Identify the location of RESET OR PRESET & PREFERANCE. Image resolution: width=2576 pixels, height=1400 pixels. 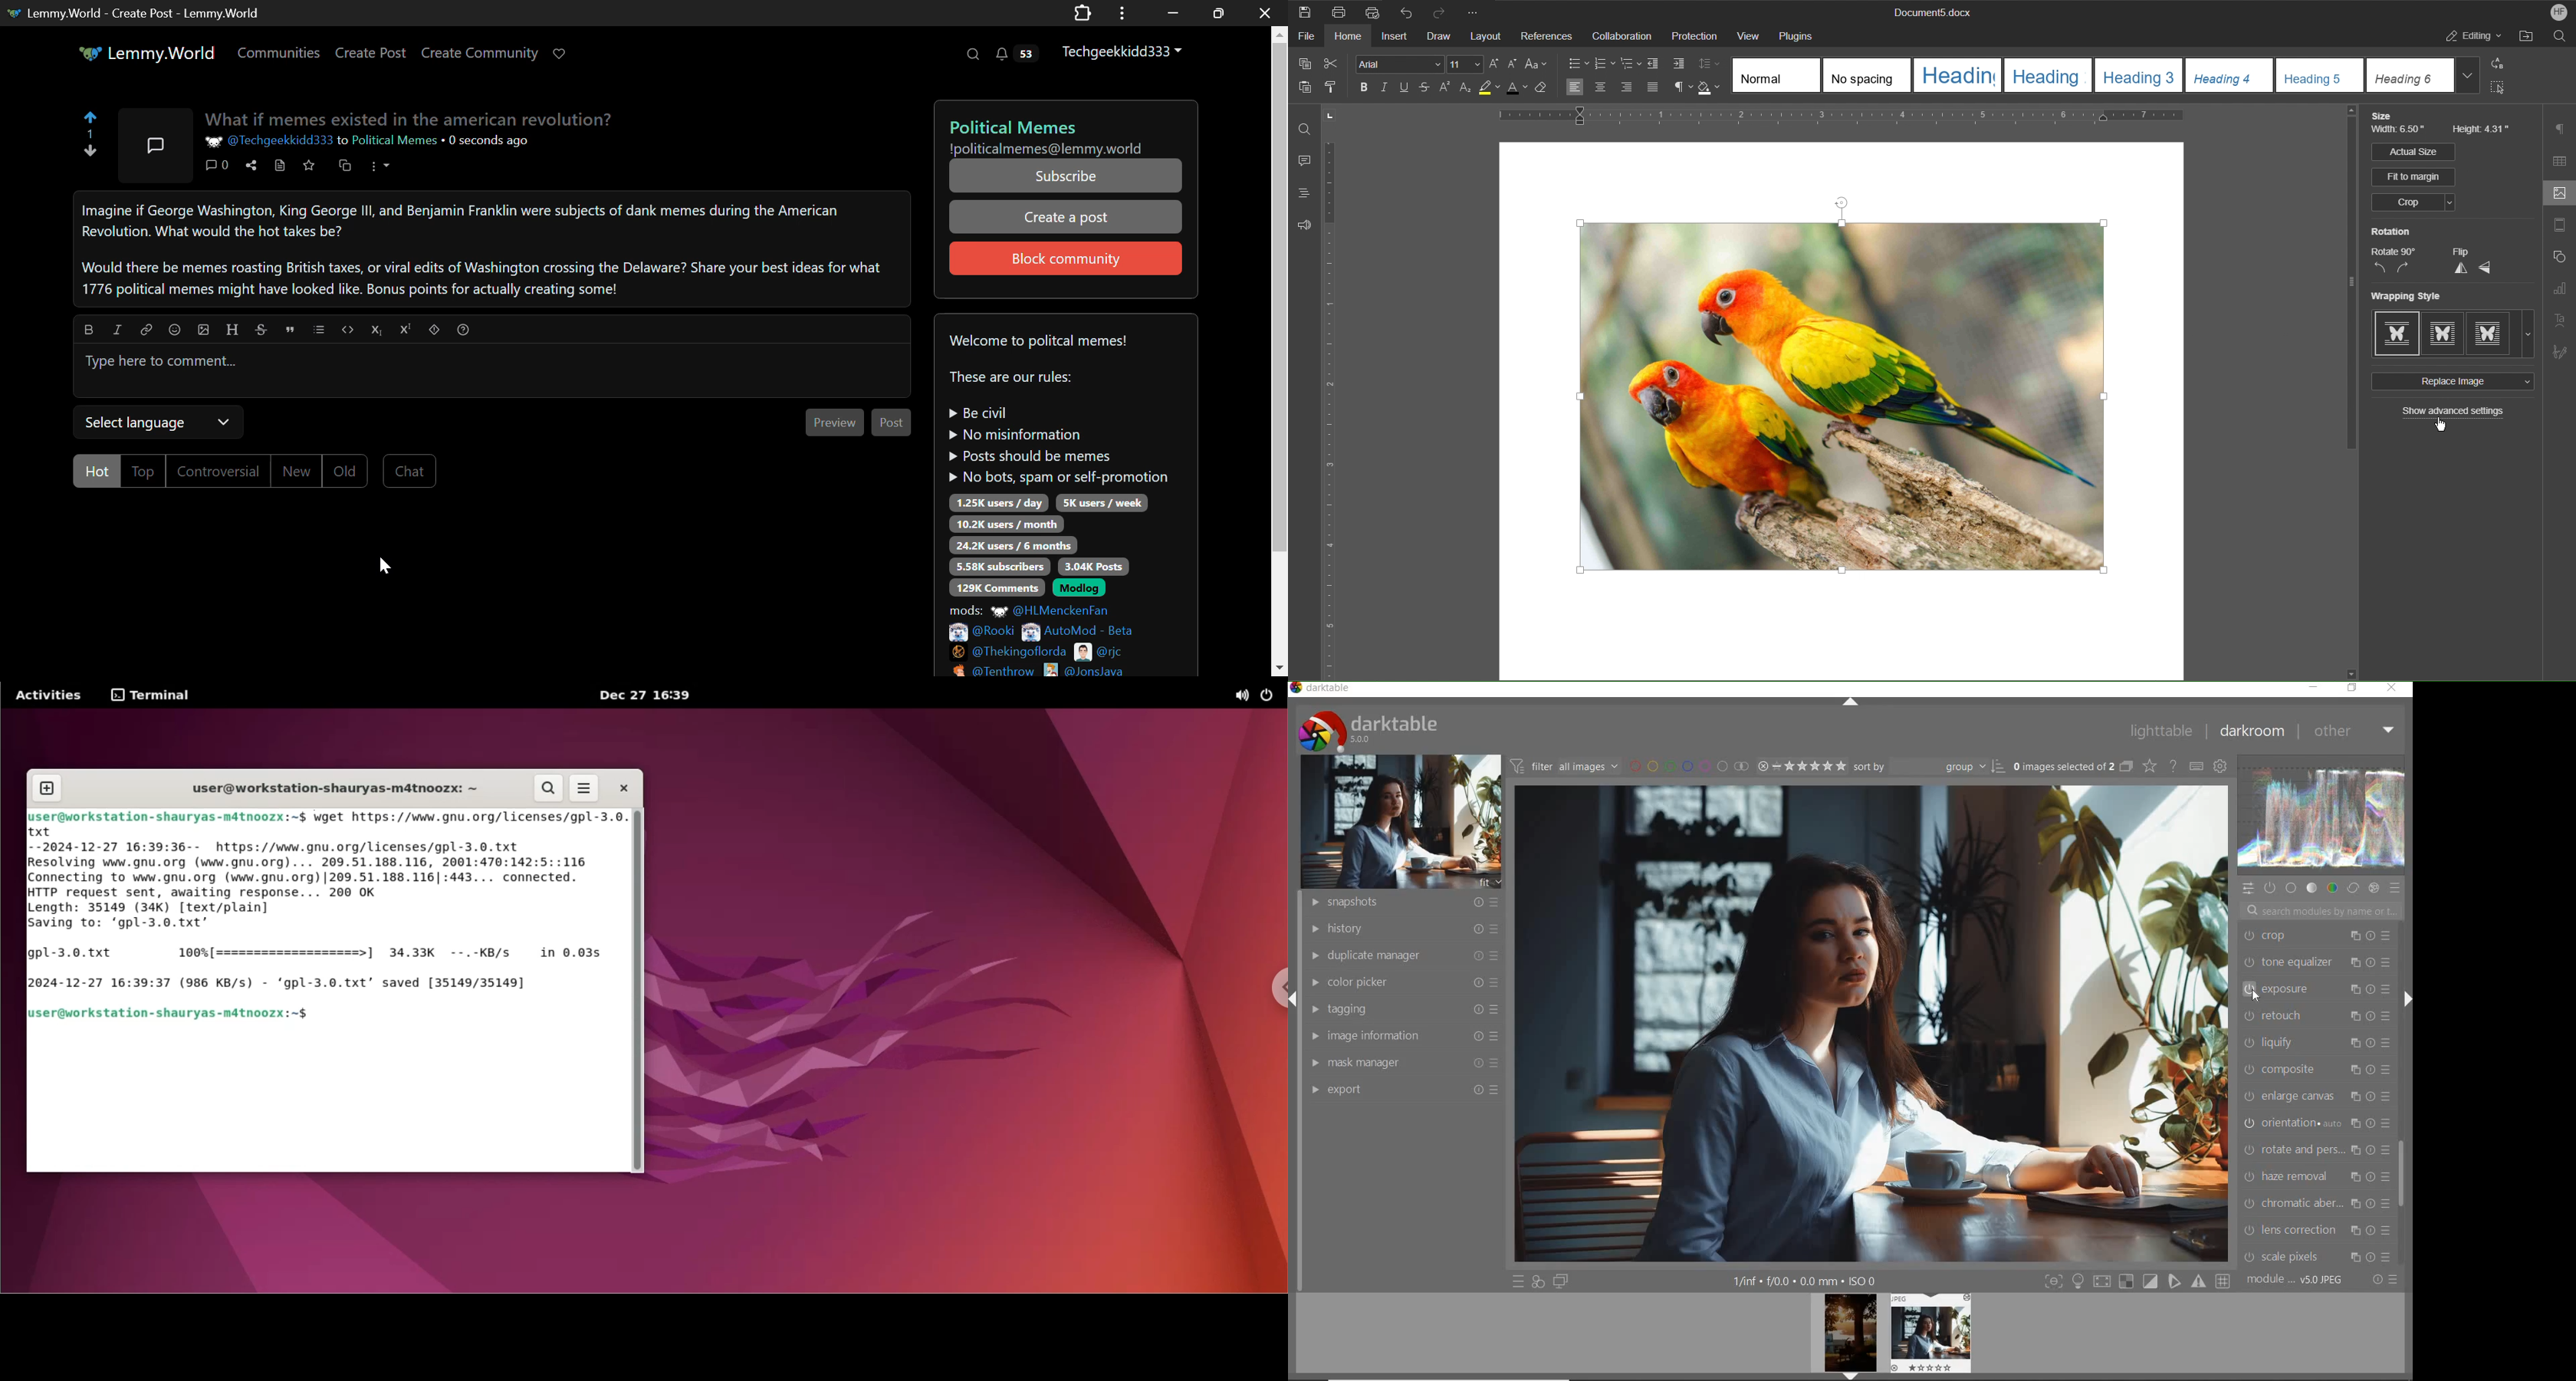
(2384, 1282).